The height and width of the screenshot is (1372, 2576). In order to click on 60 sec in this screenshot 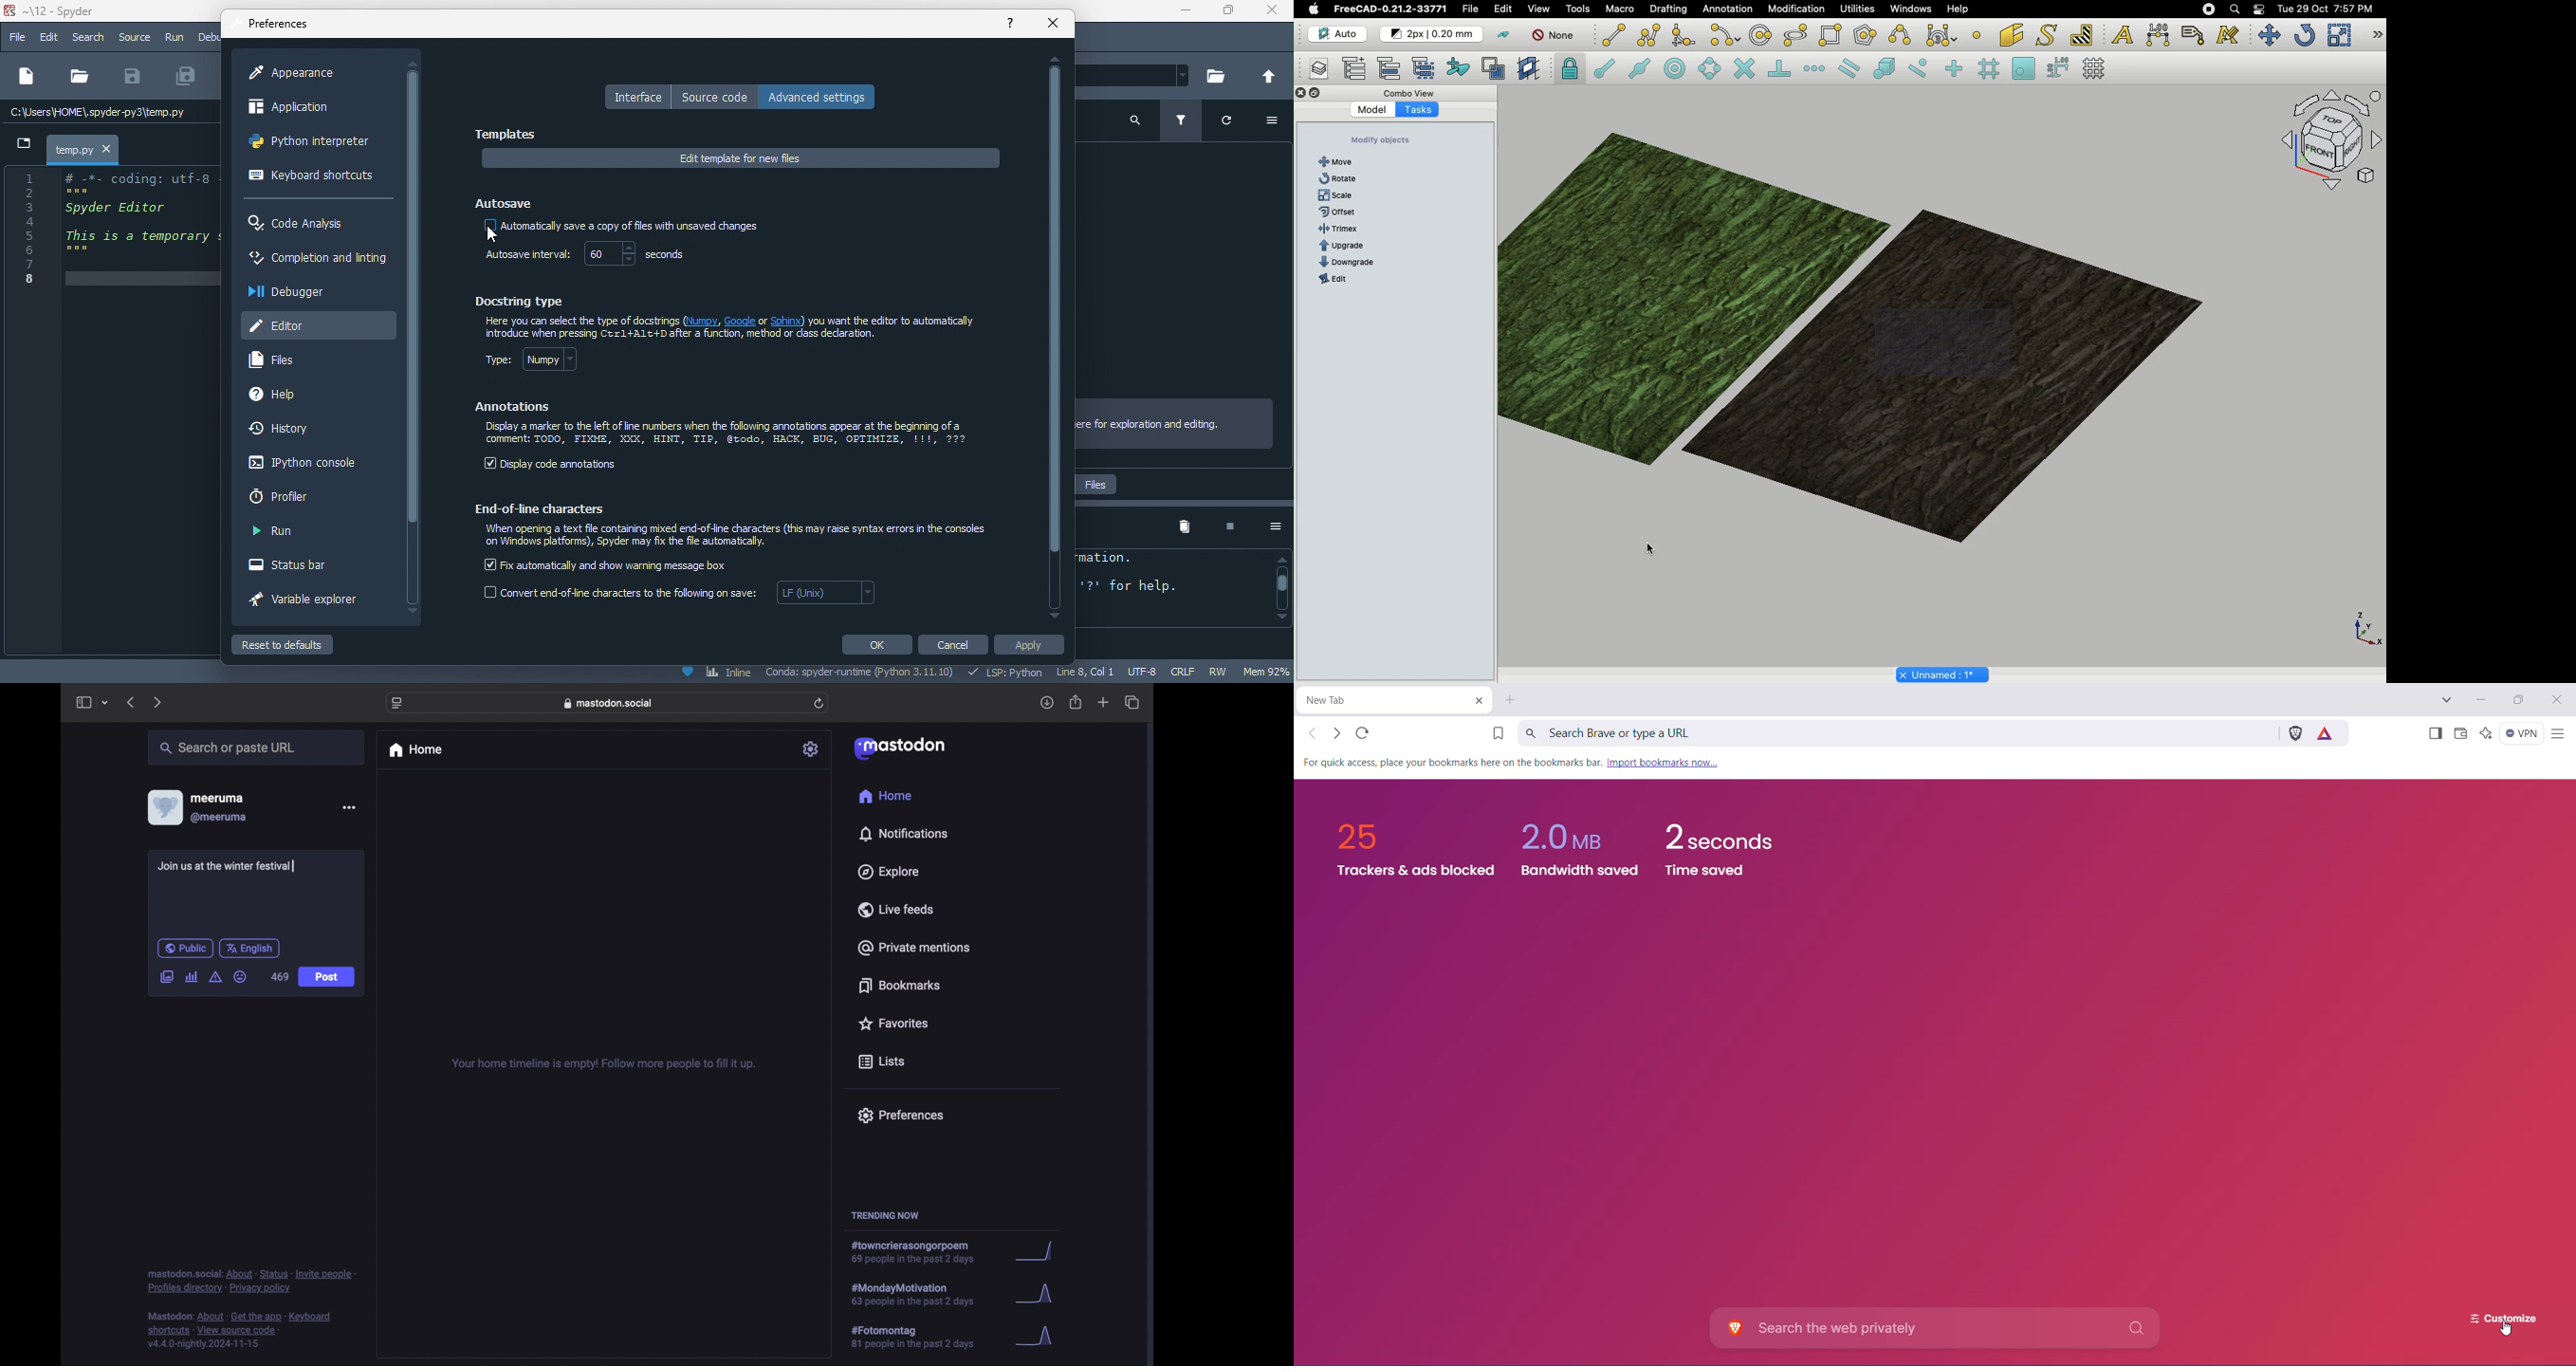, I will do `click(641, 255)`.